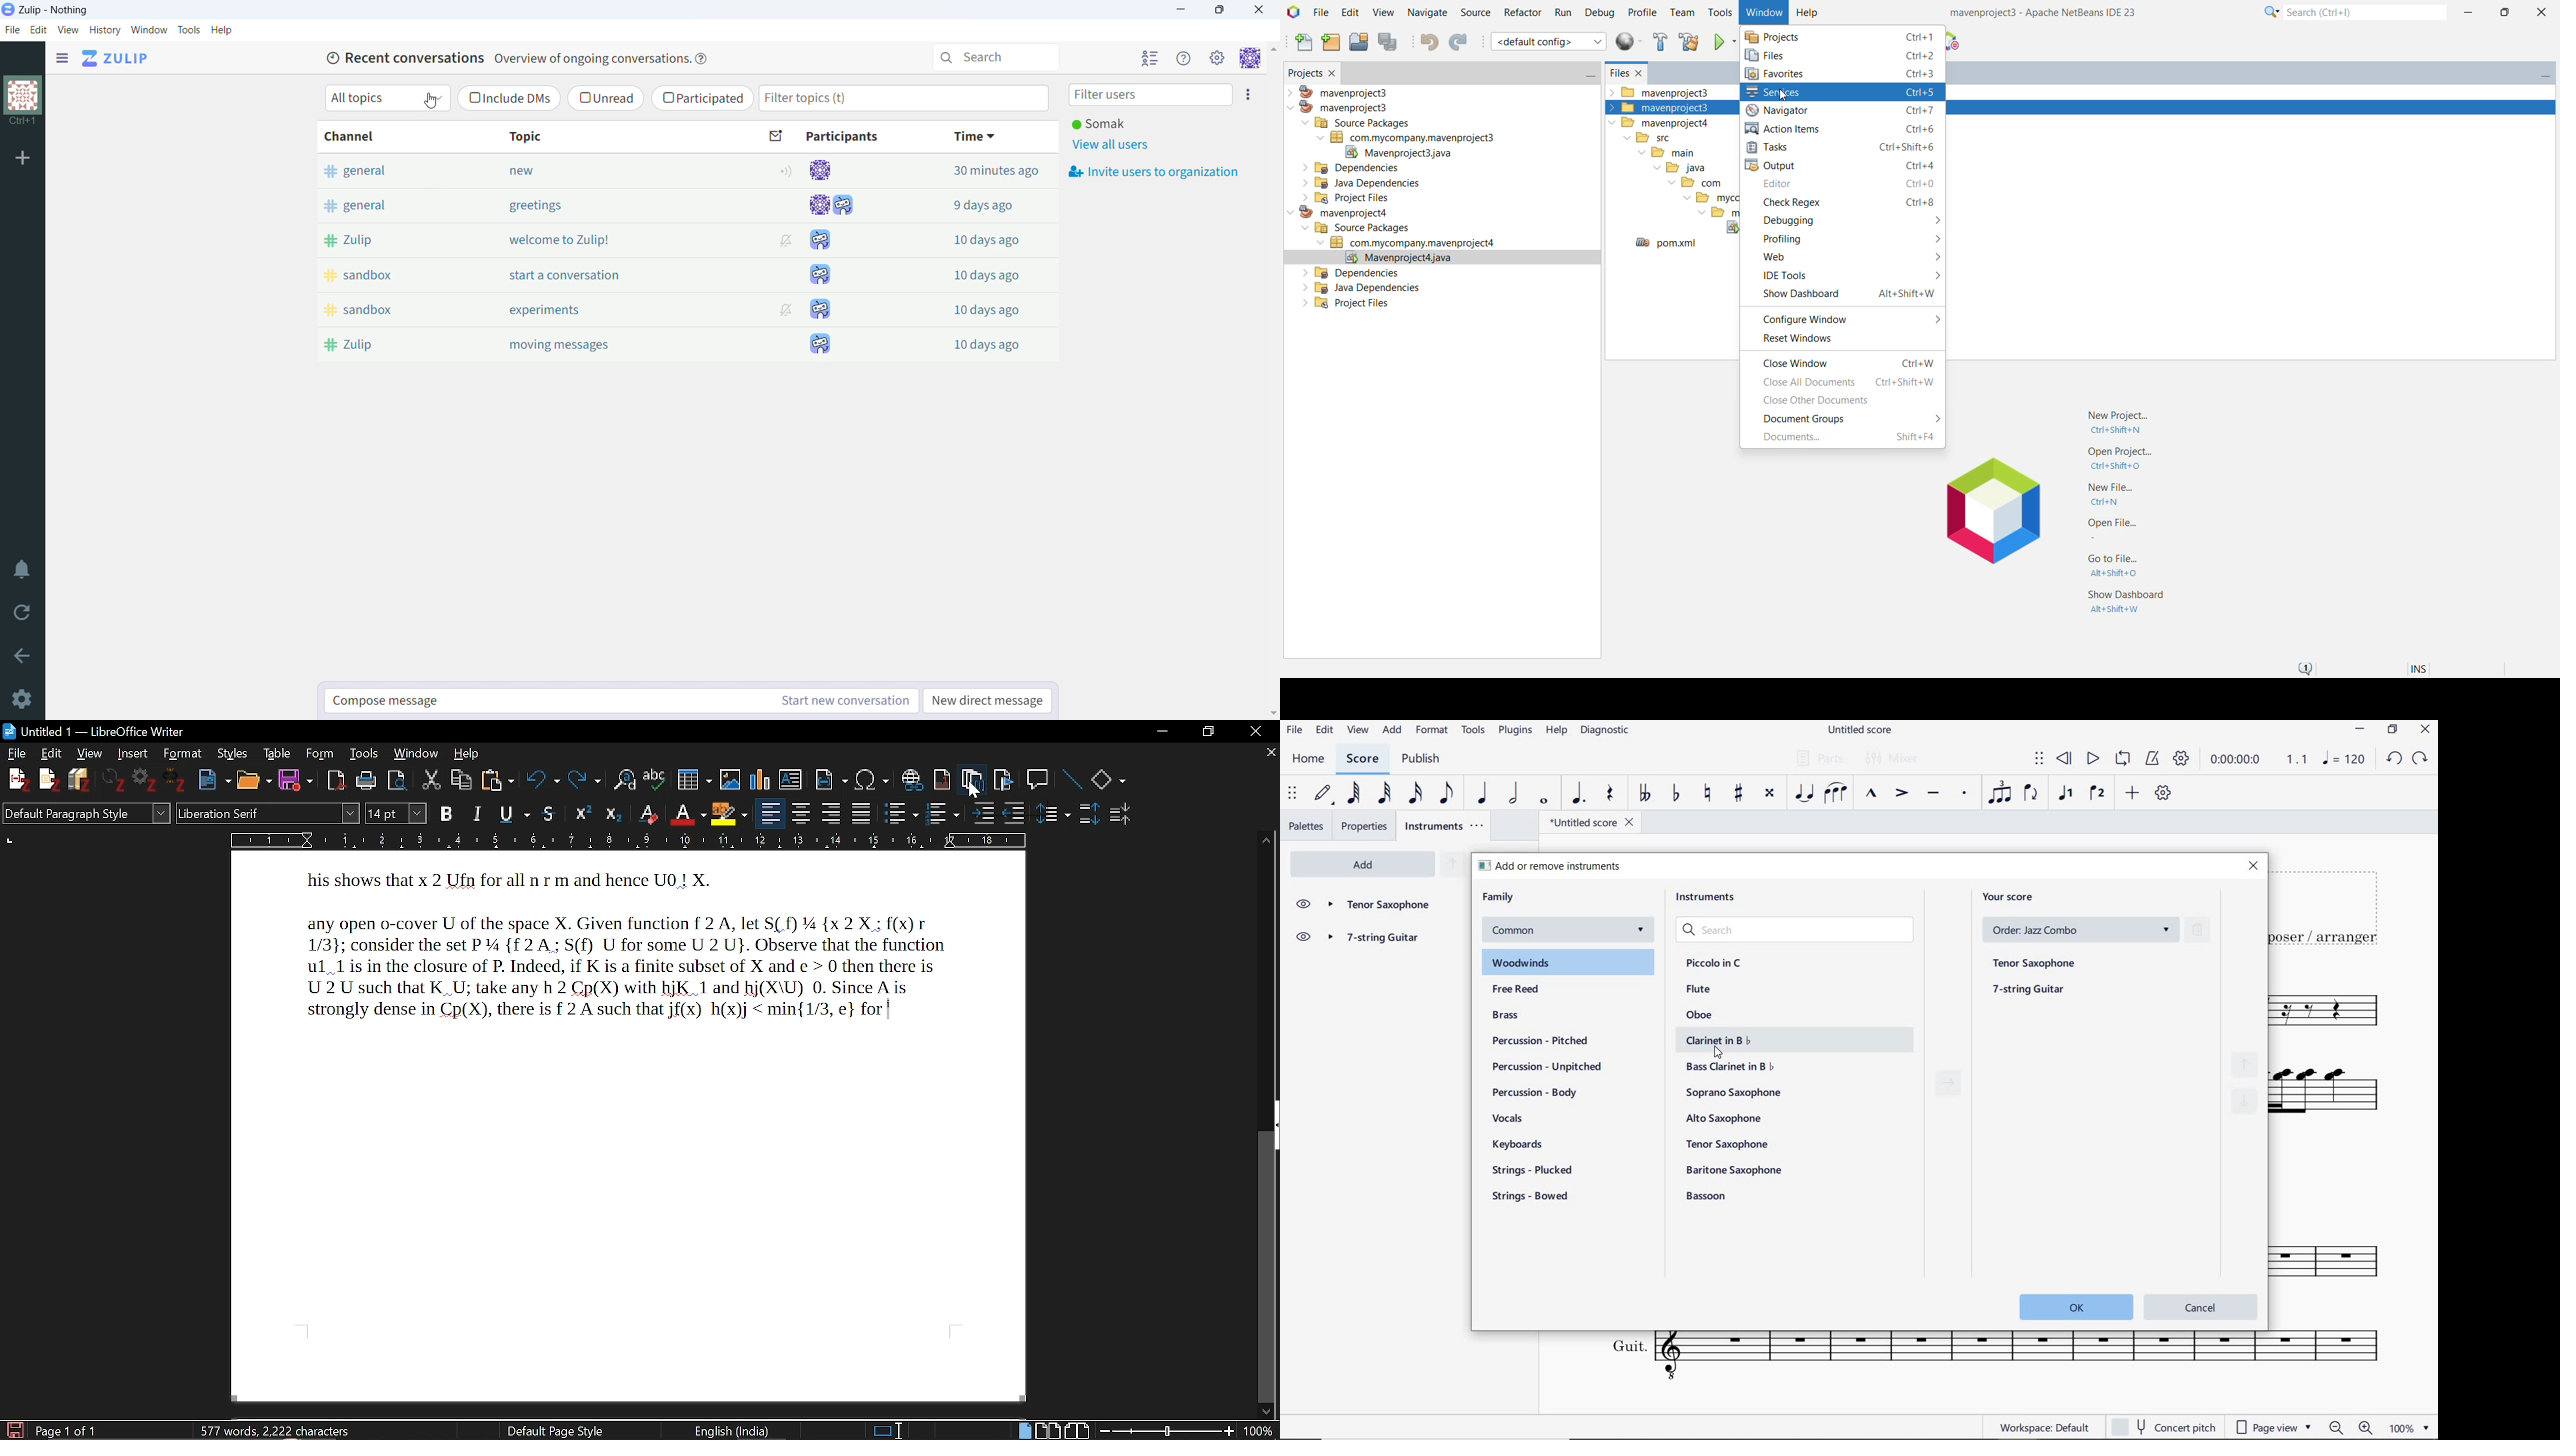 This screenshot has height=1456, width=2576. Describe the element at coordinates (508, 99) in the screenshot. I see `include DMs` at that location.